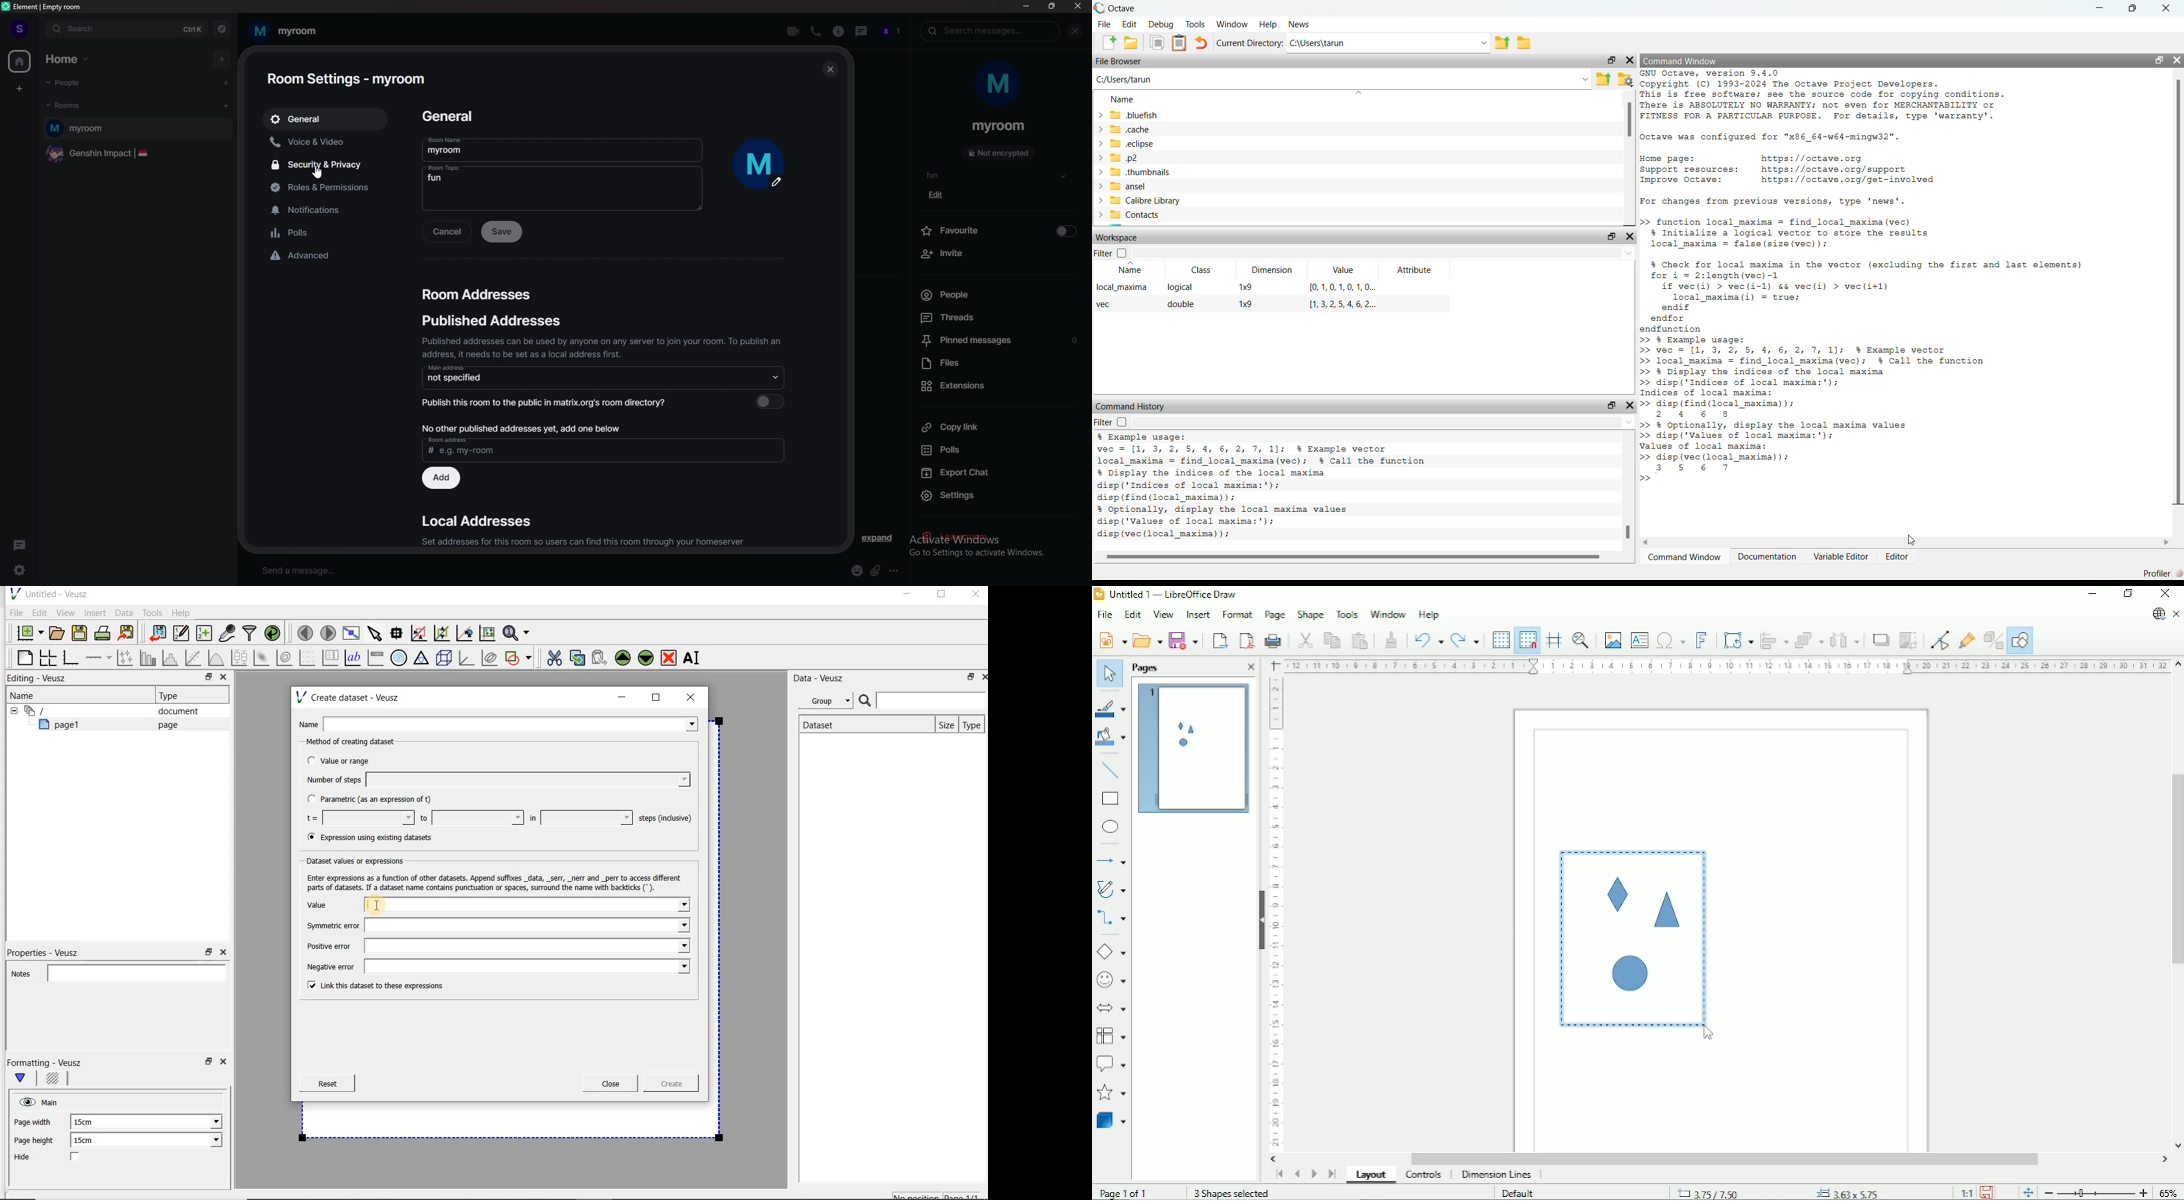 The width and height of the screenshot is (2184, 1204). Describe the element at coordinates (18, 90) in the screenshot. I see `create a space` at that location.